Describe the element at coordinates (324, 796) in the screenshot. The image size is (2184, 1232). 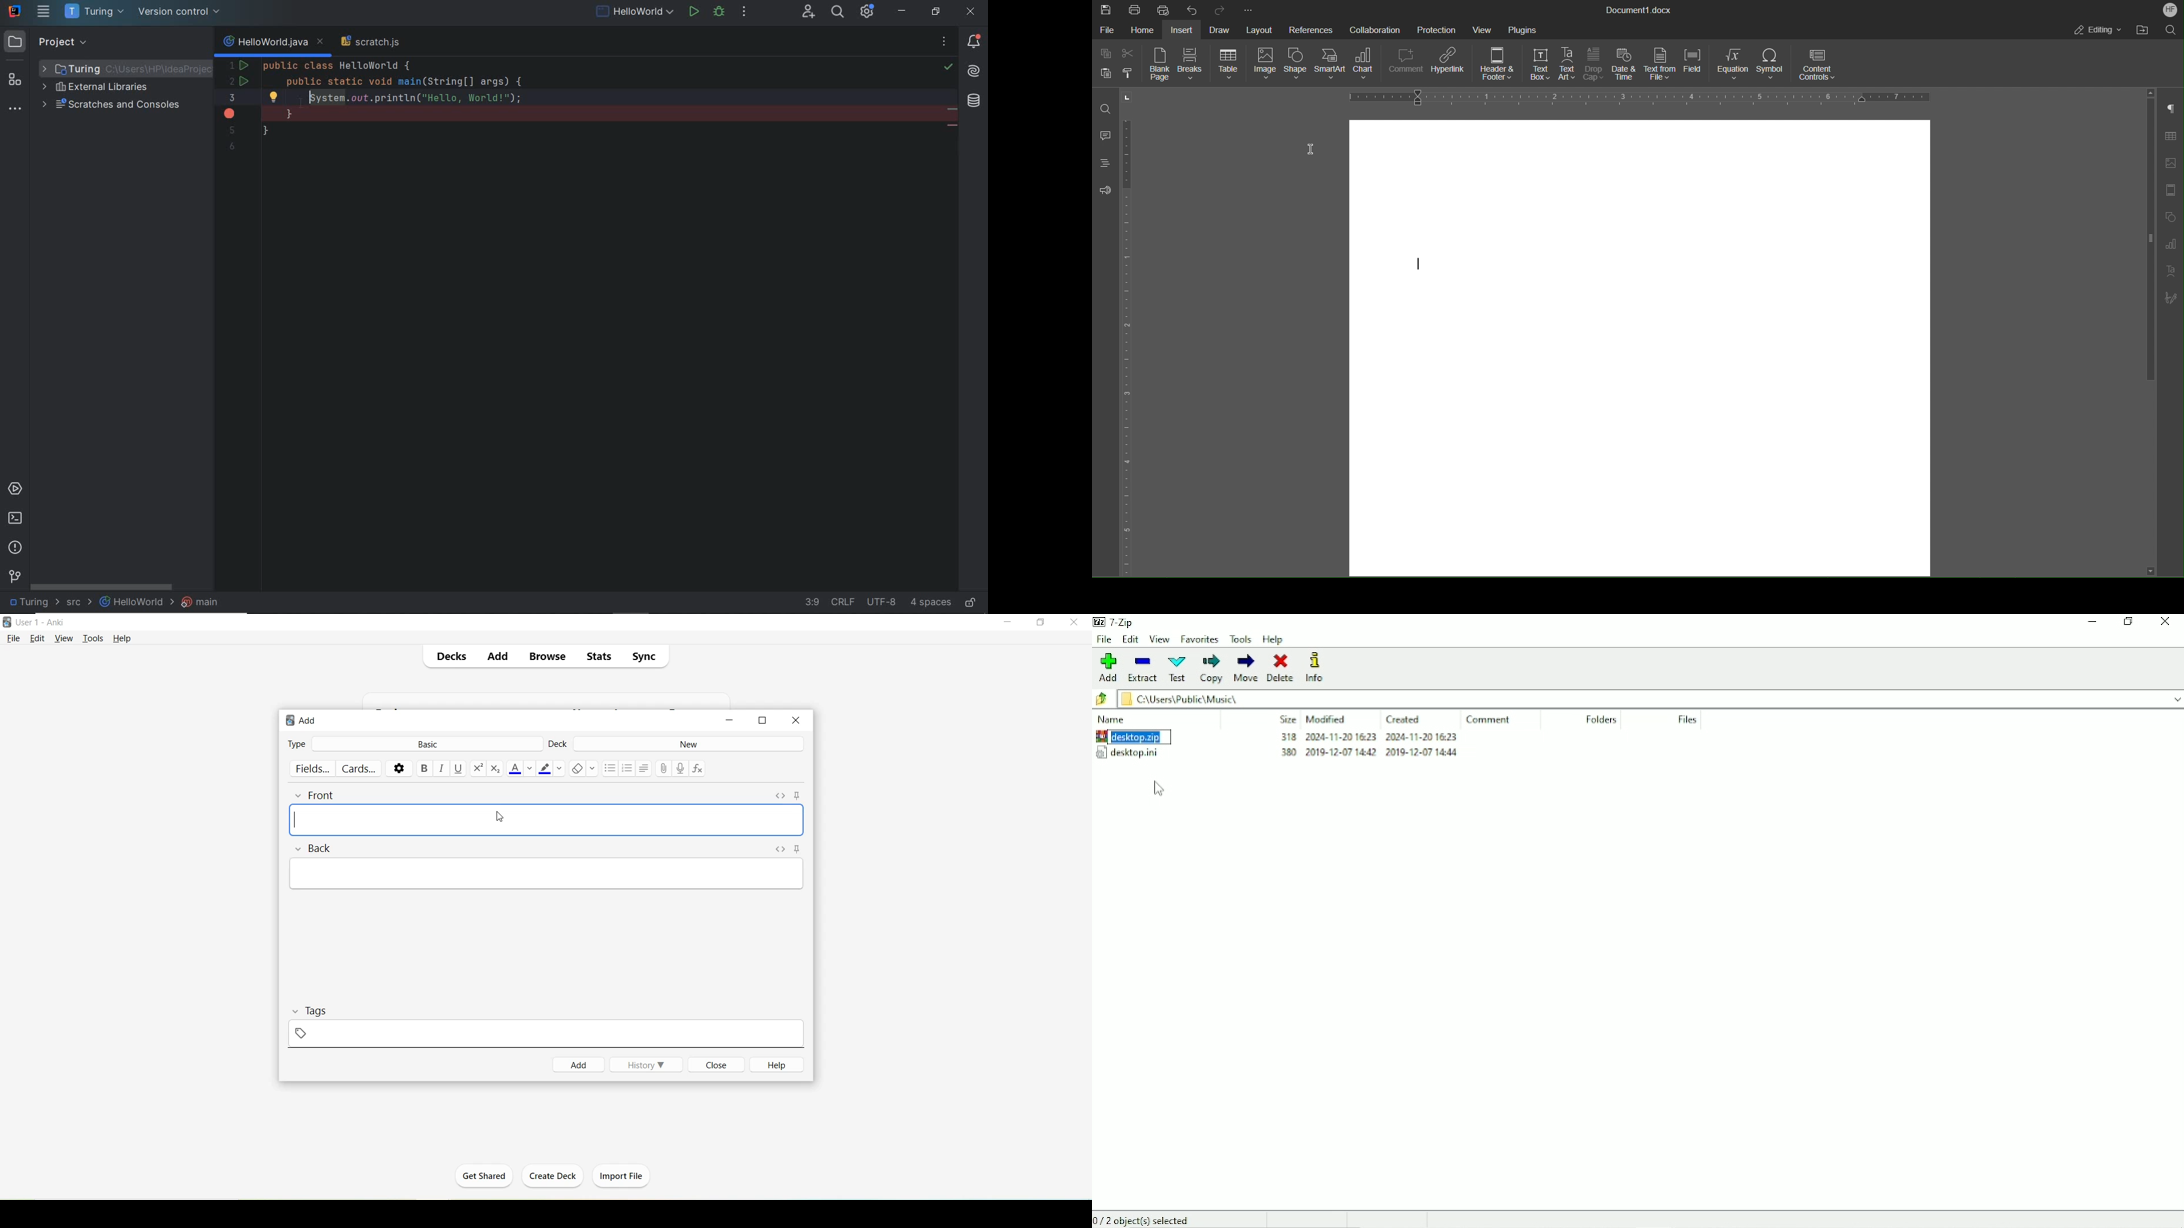
I see `Front` at that location.